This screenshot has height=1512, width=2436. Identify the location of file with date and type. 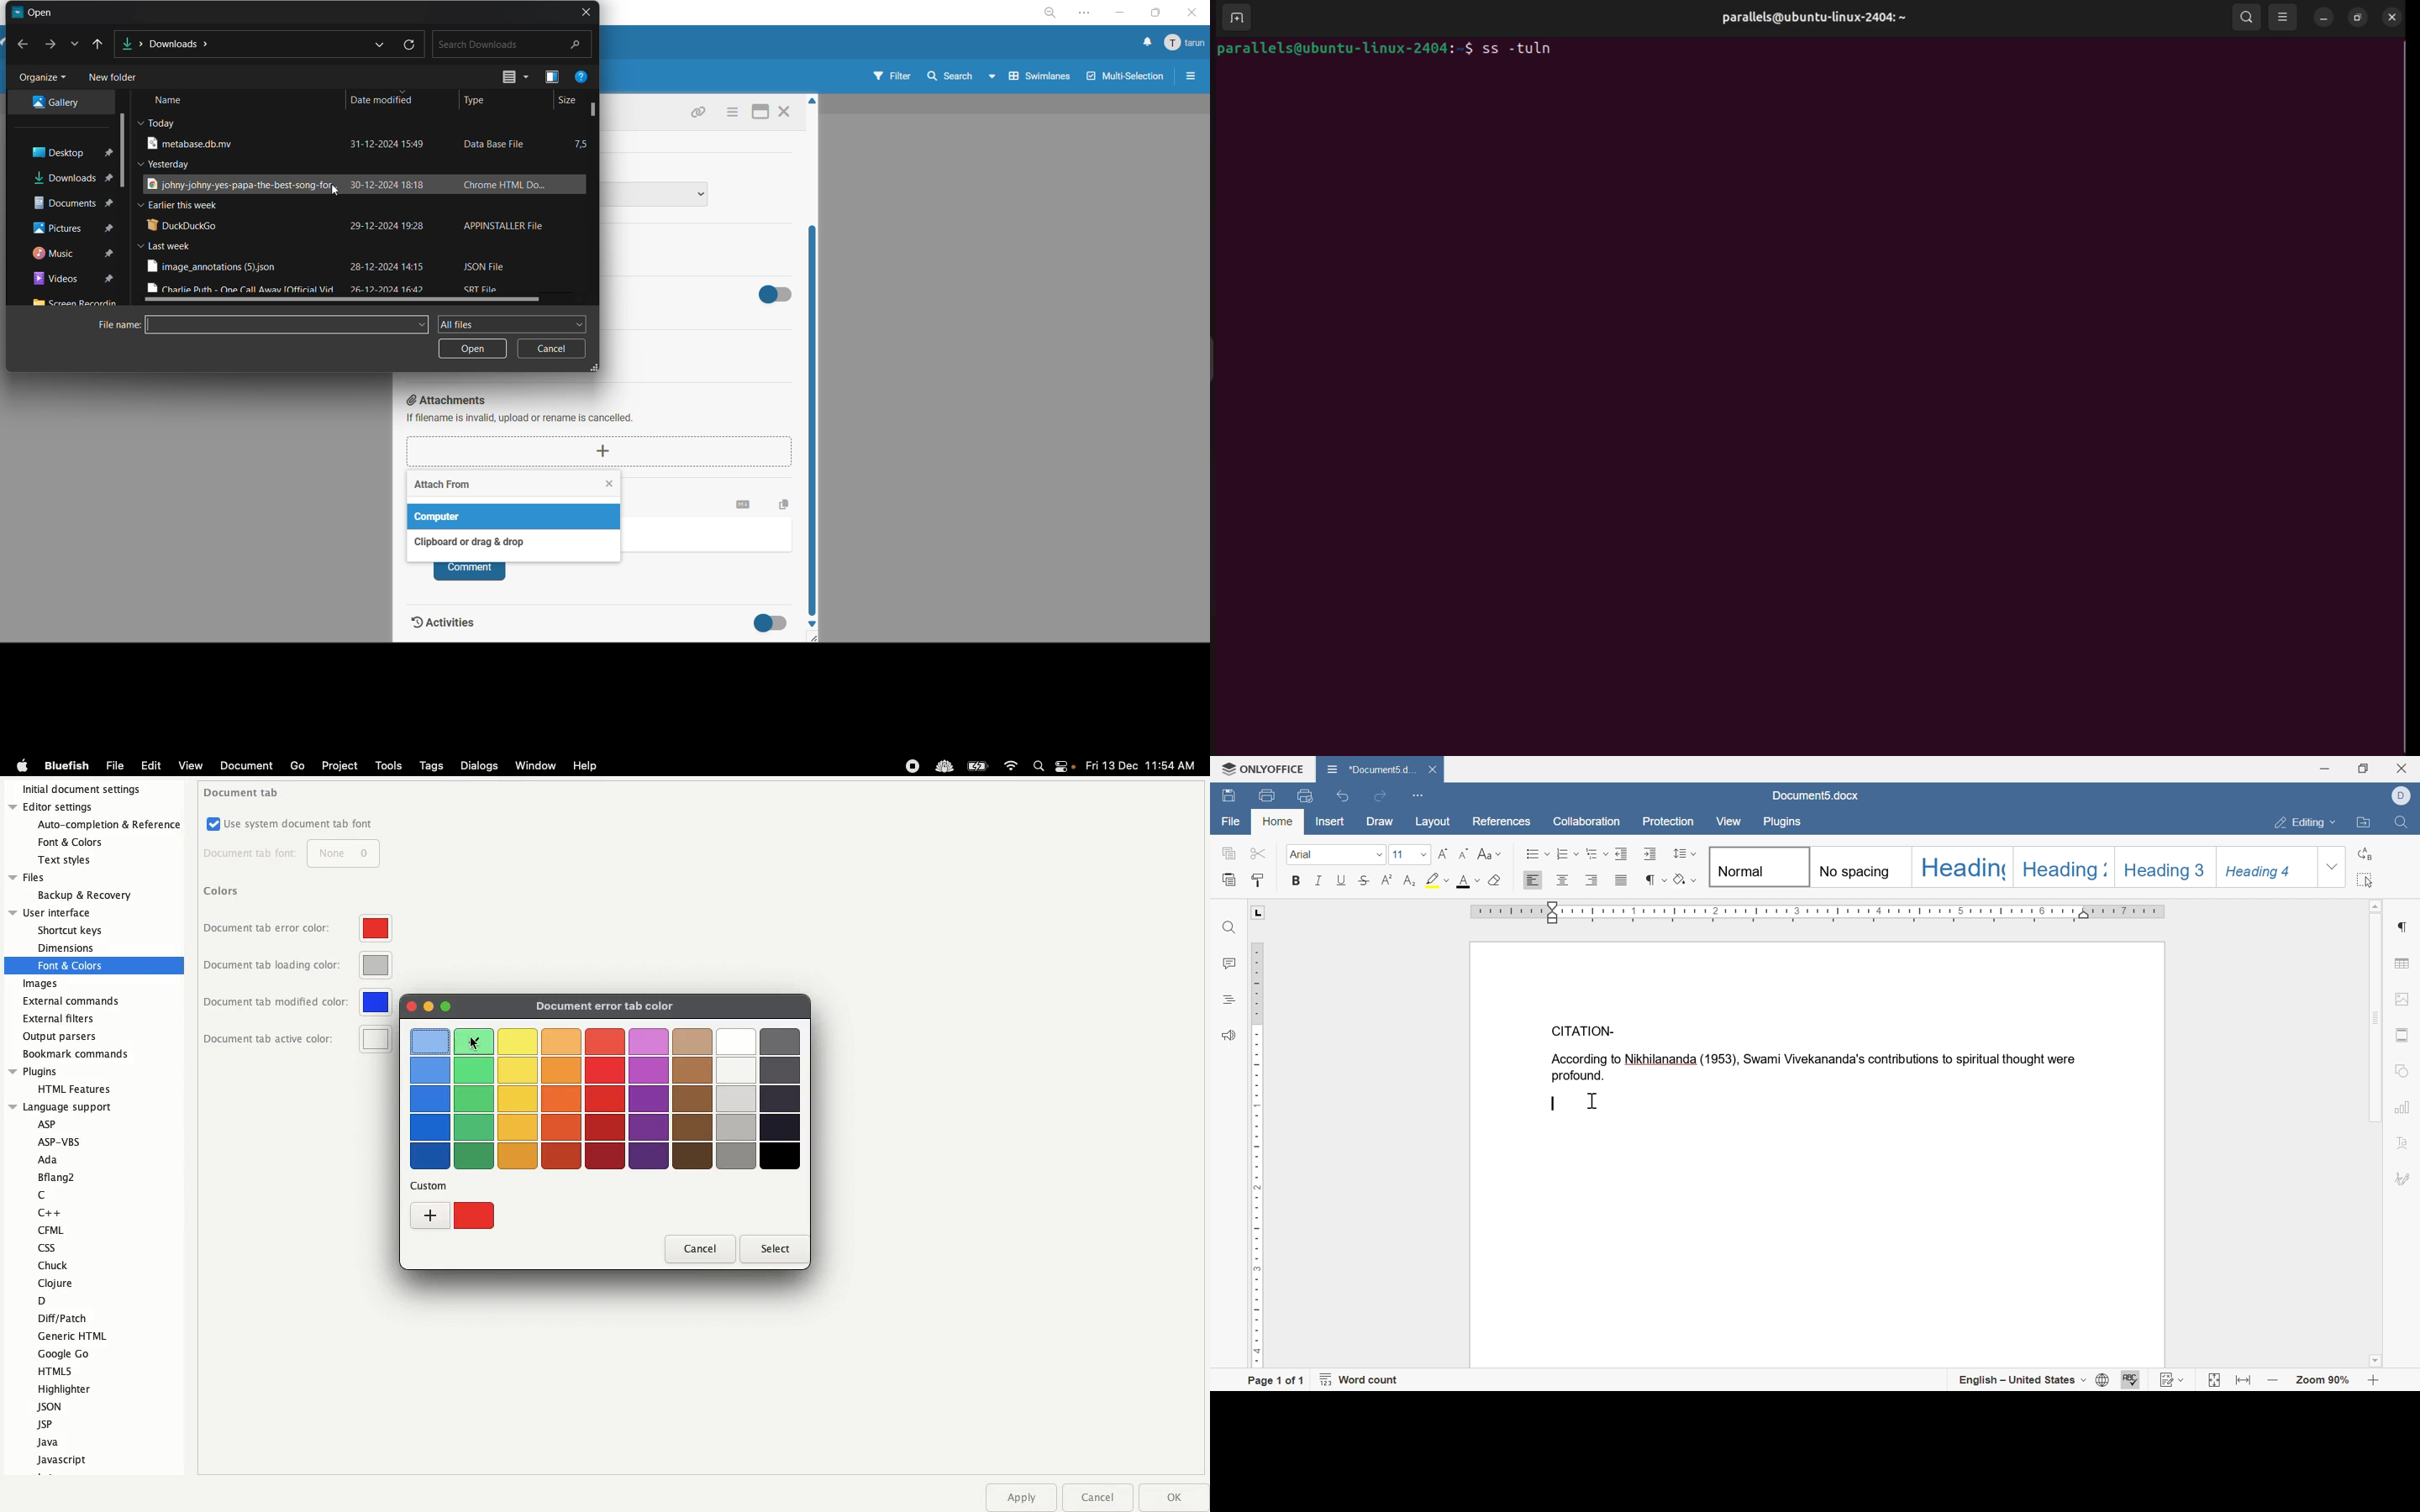
(343, 144).